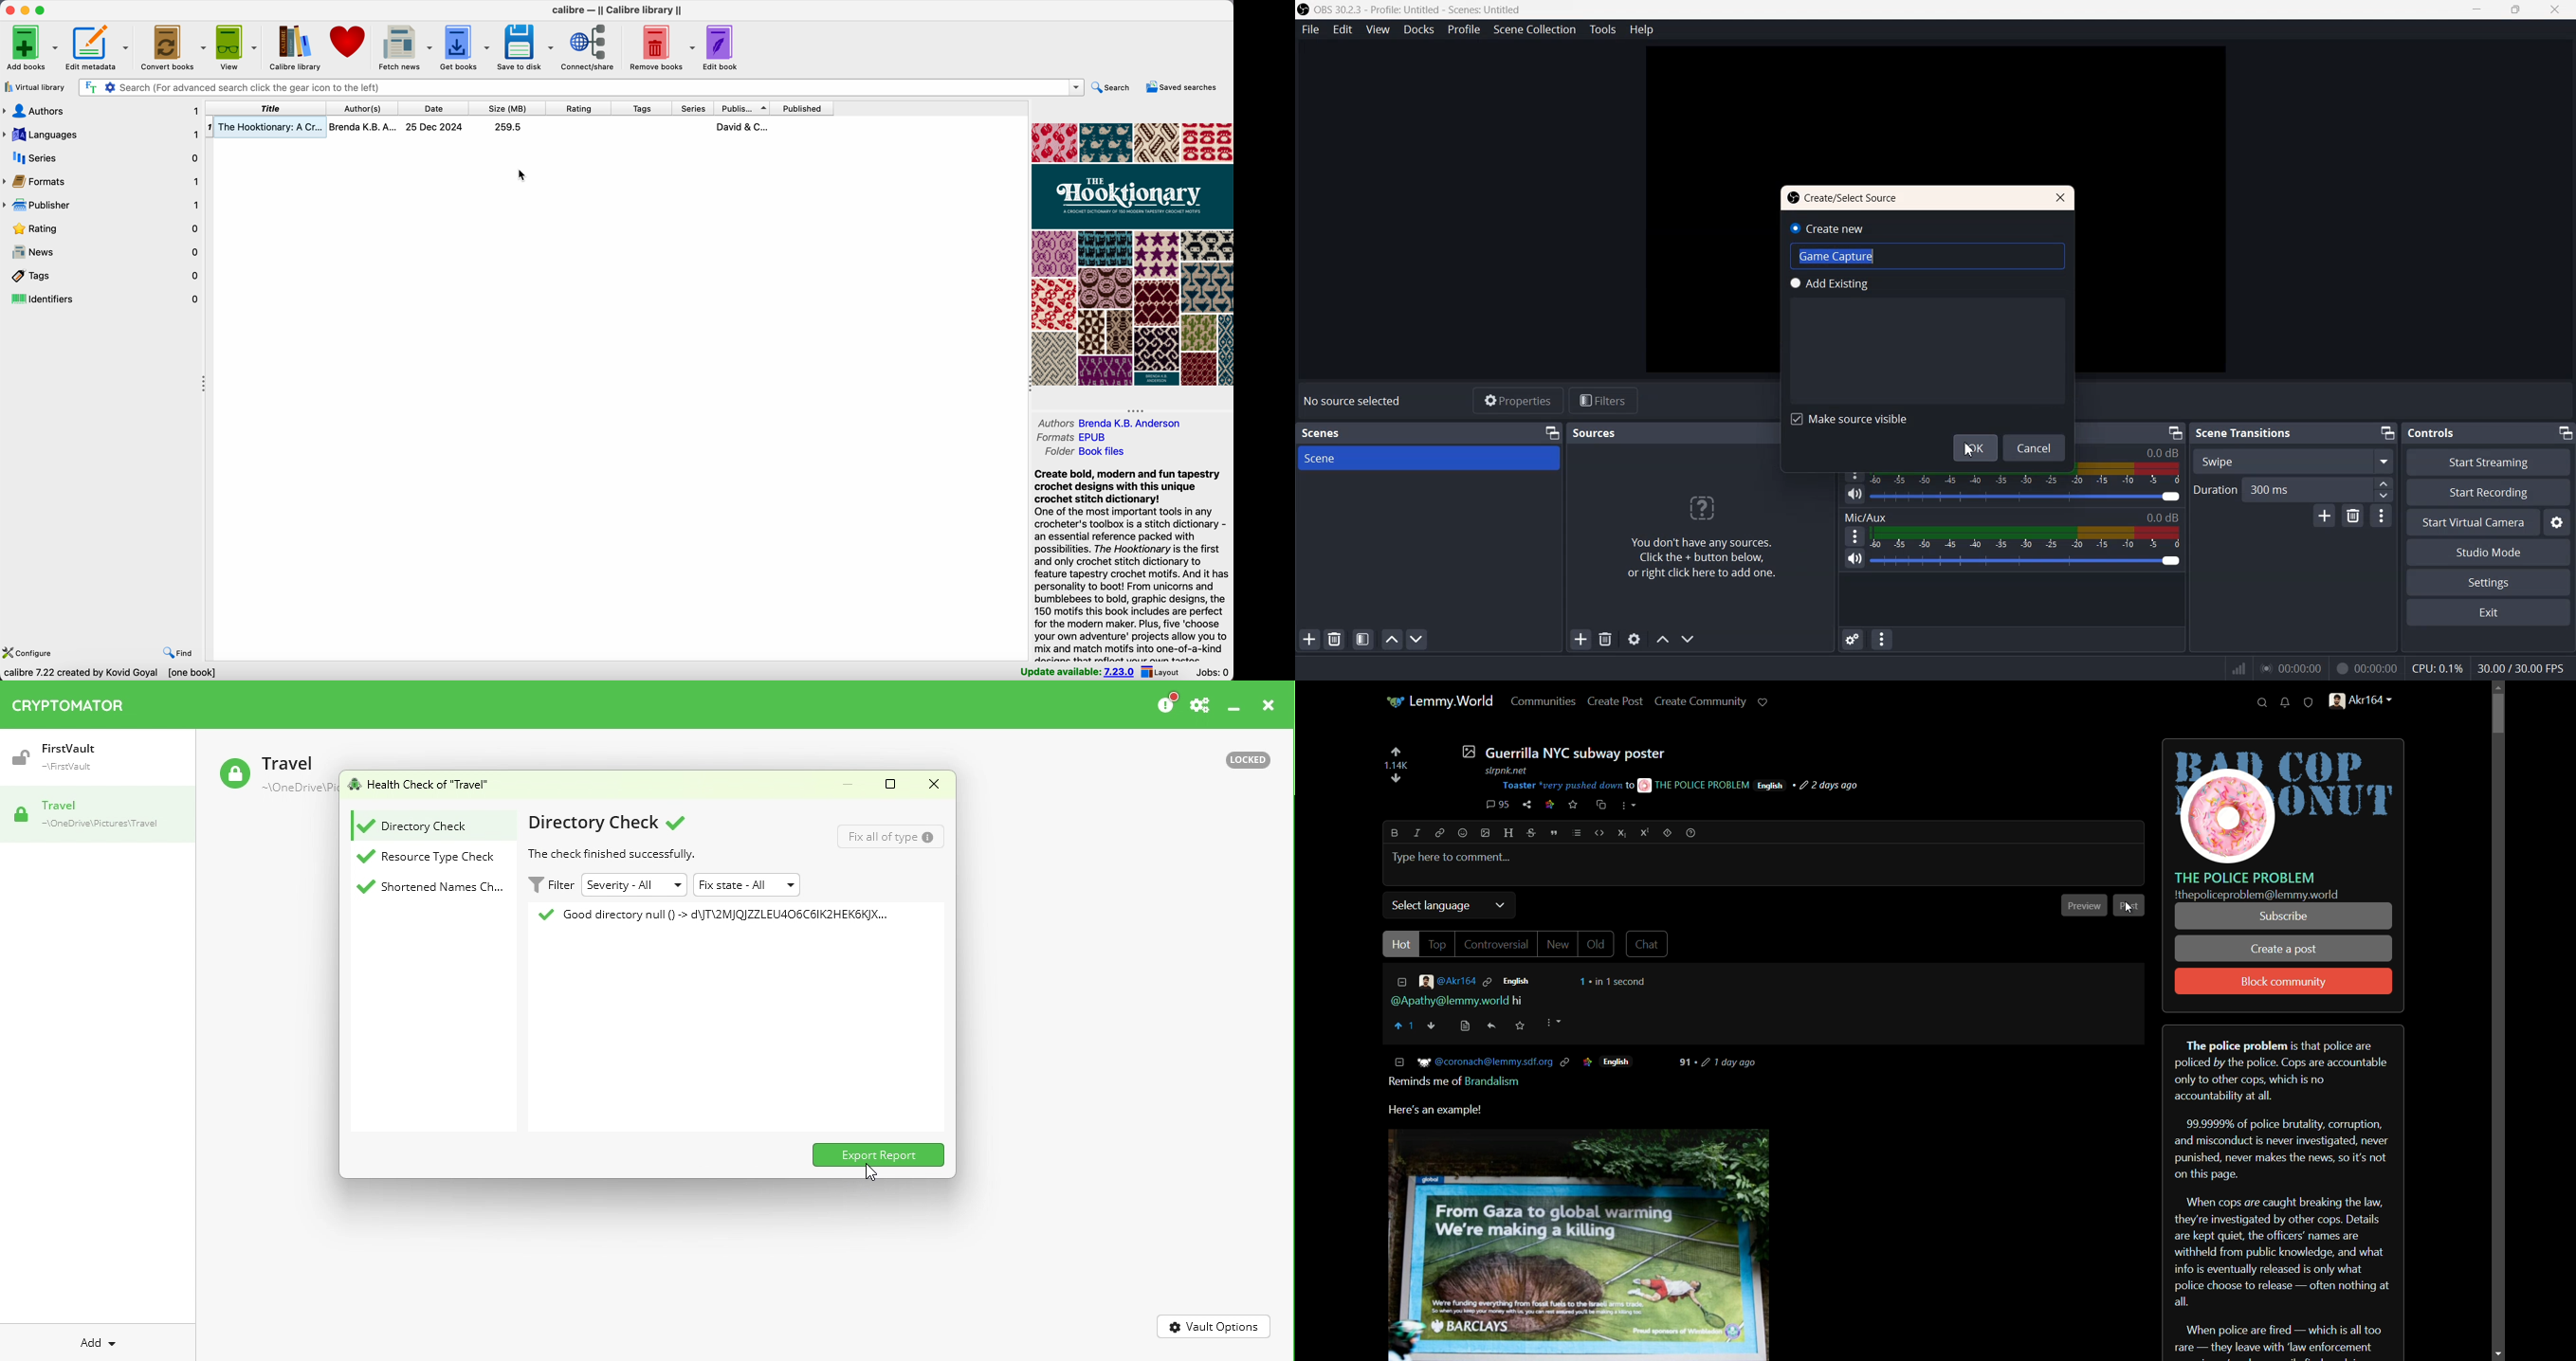 The width and height of the screenshot is (2576, 1372). I want to click on more options, so click(1629, 807).